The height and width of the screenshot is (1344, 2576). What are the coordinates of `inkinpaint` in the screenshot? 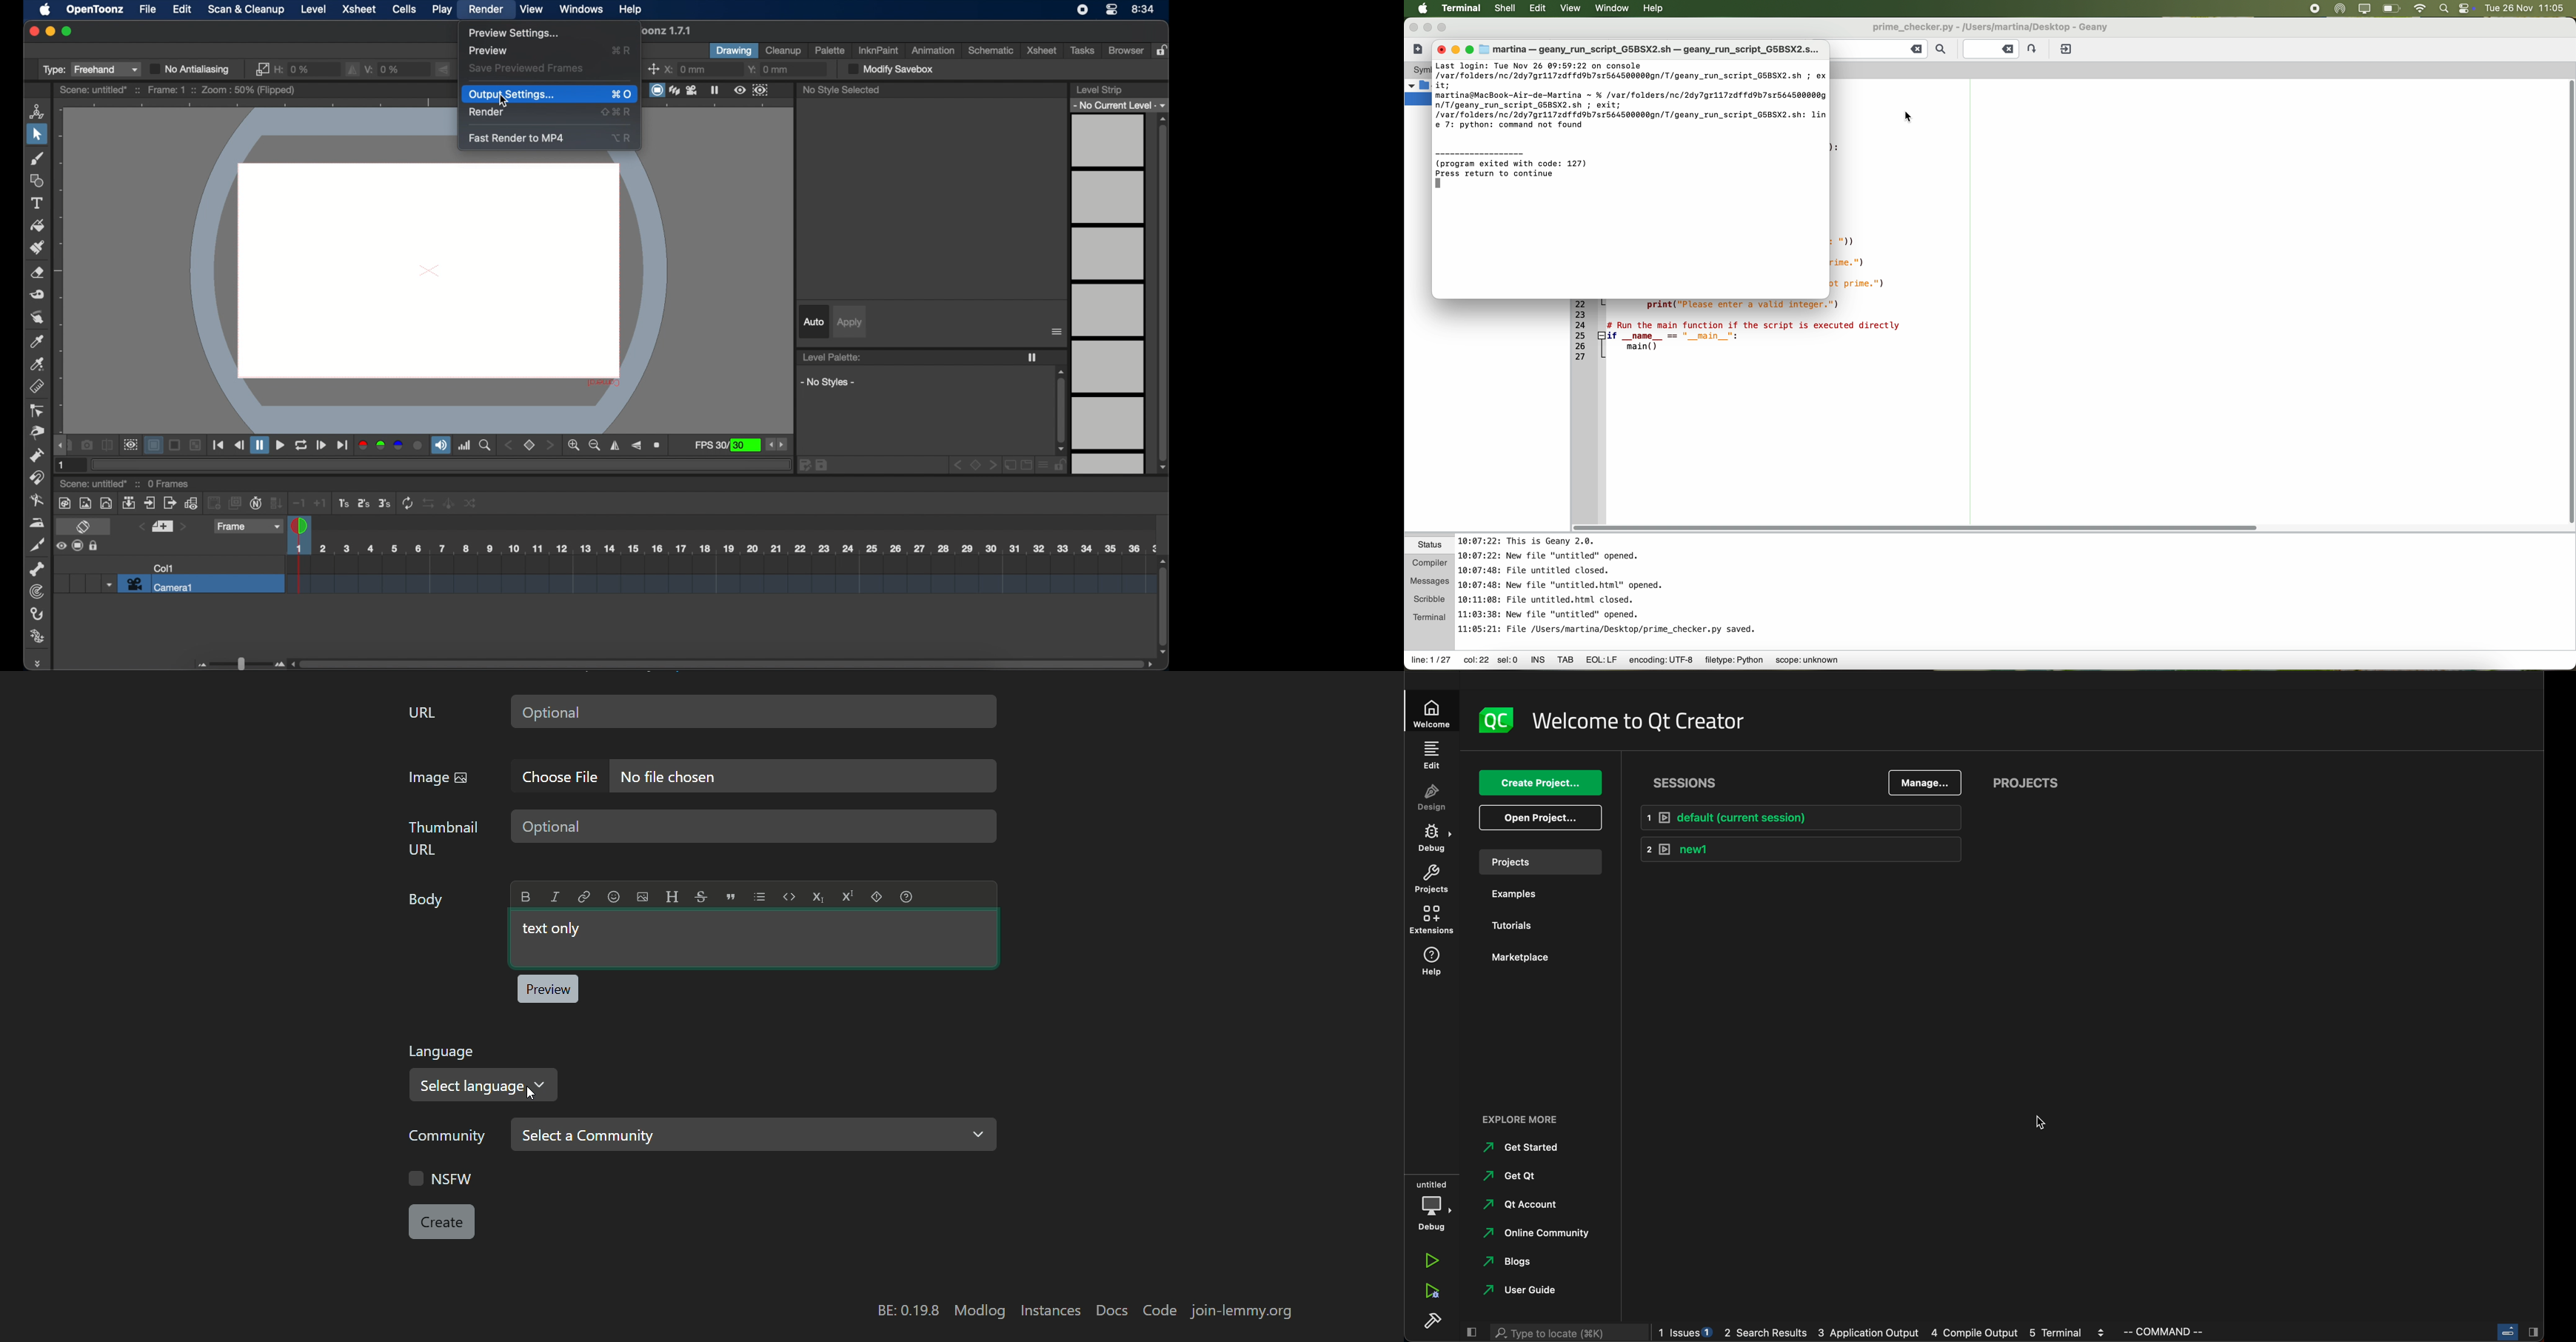 It's located at (880, 50).